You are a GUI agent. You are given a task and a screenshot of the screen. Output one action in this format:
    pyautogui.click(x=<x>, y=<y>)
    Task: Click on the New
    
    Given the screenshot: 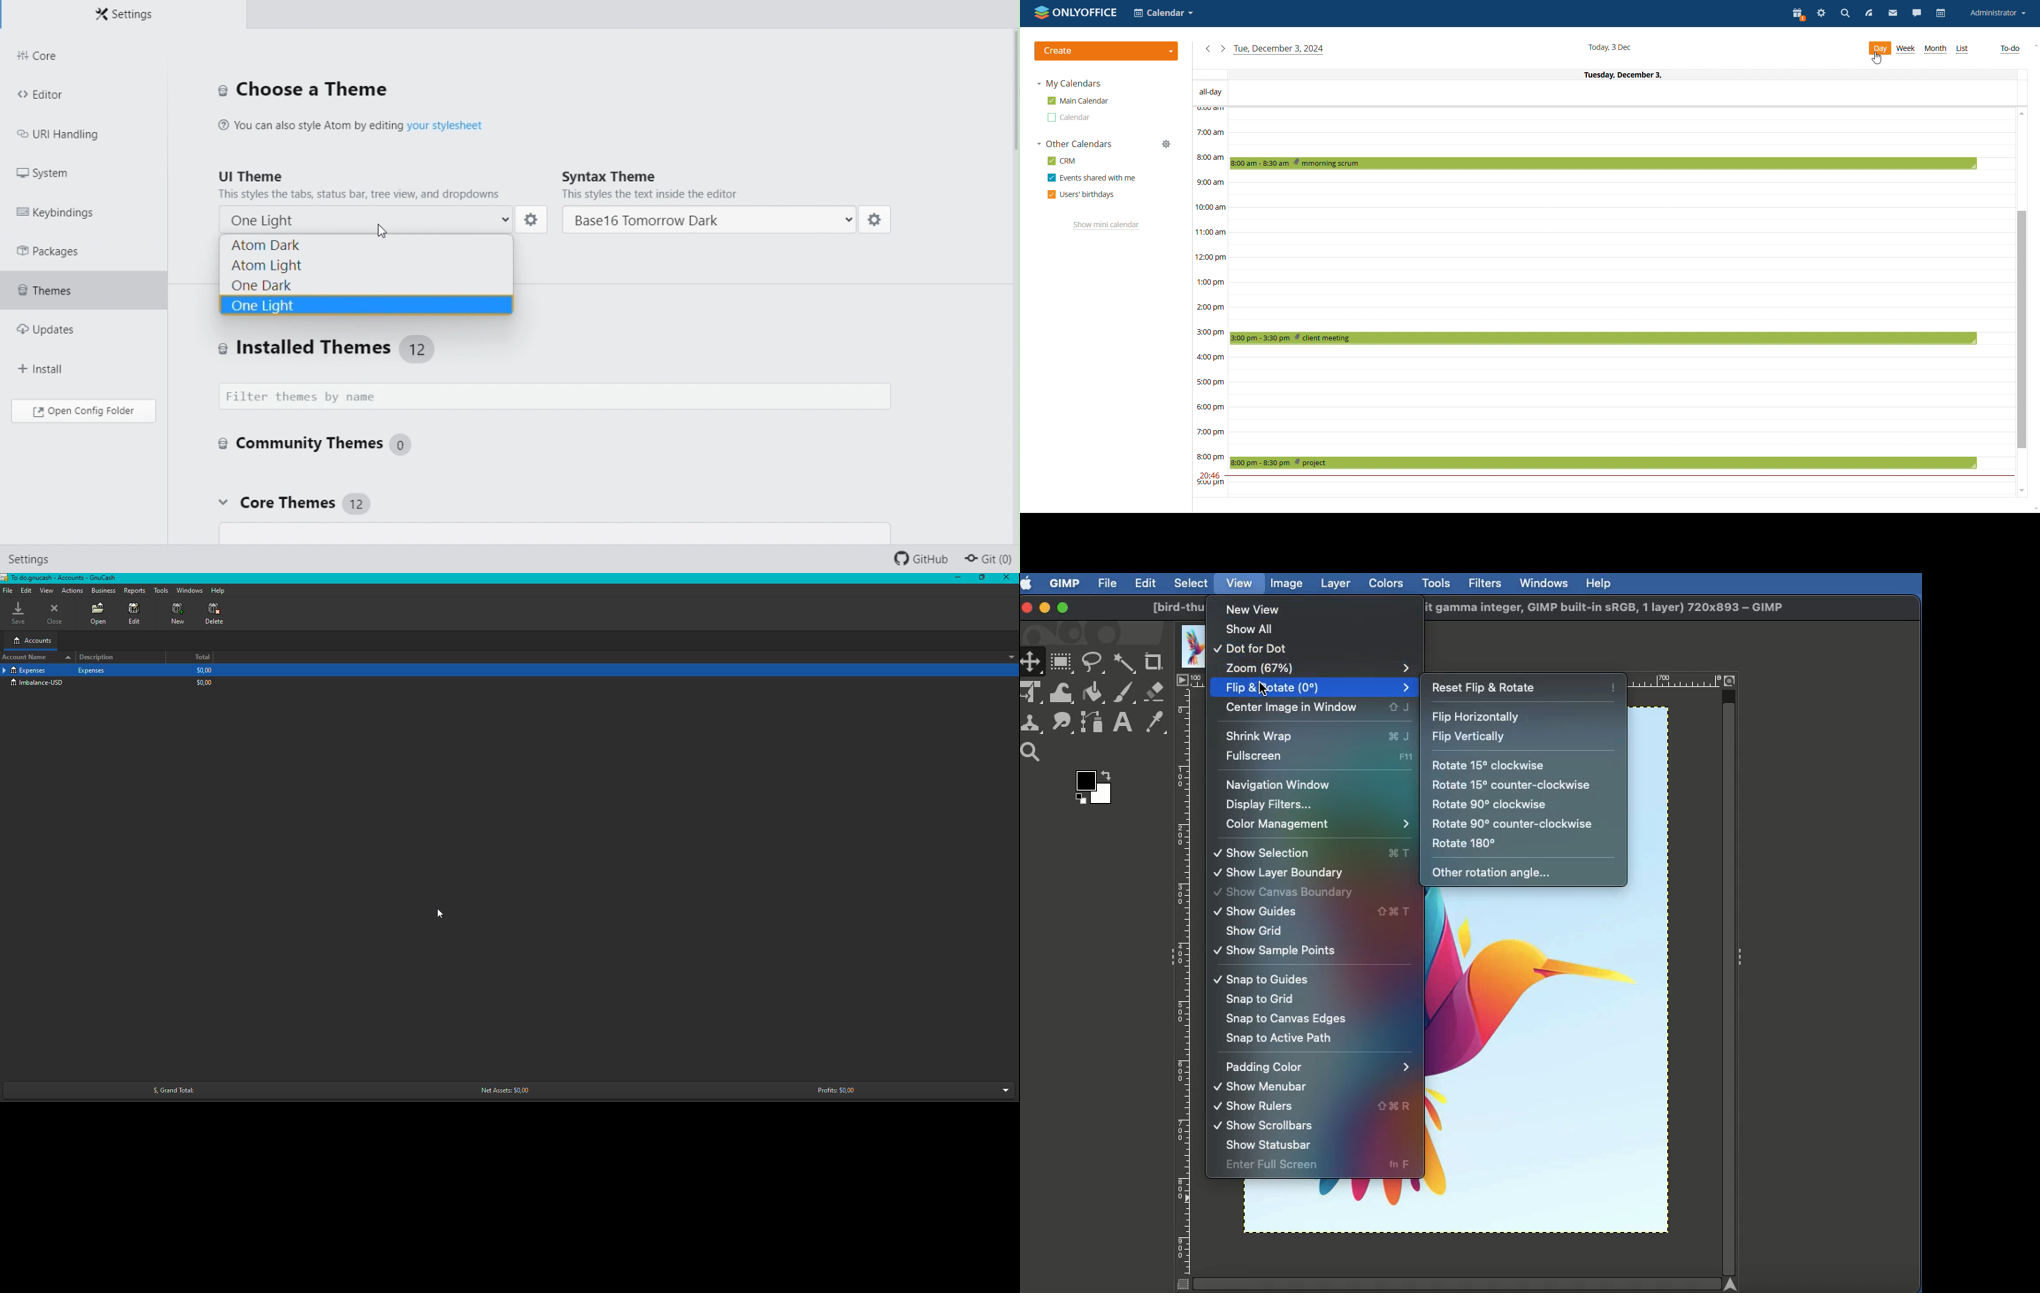 What is the action you would take?
    pyautogui.click(x=177, y=616)
    